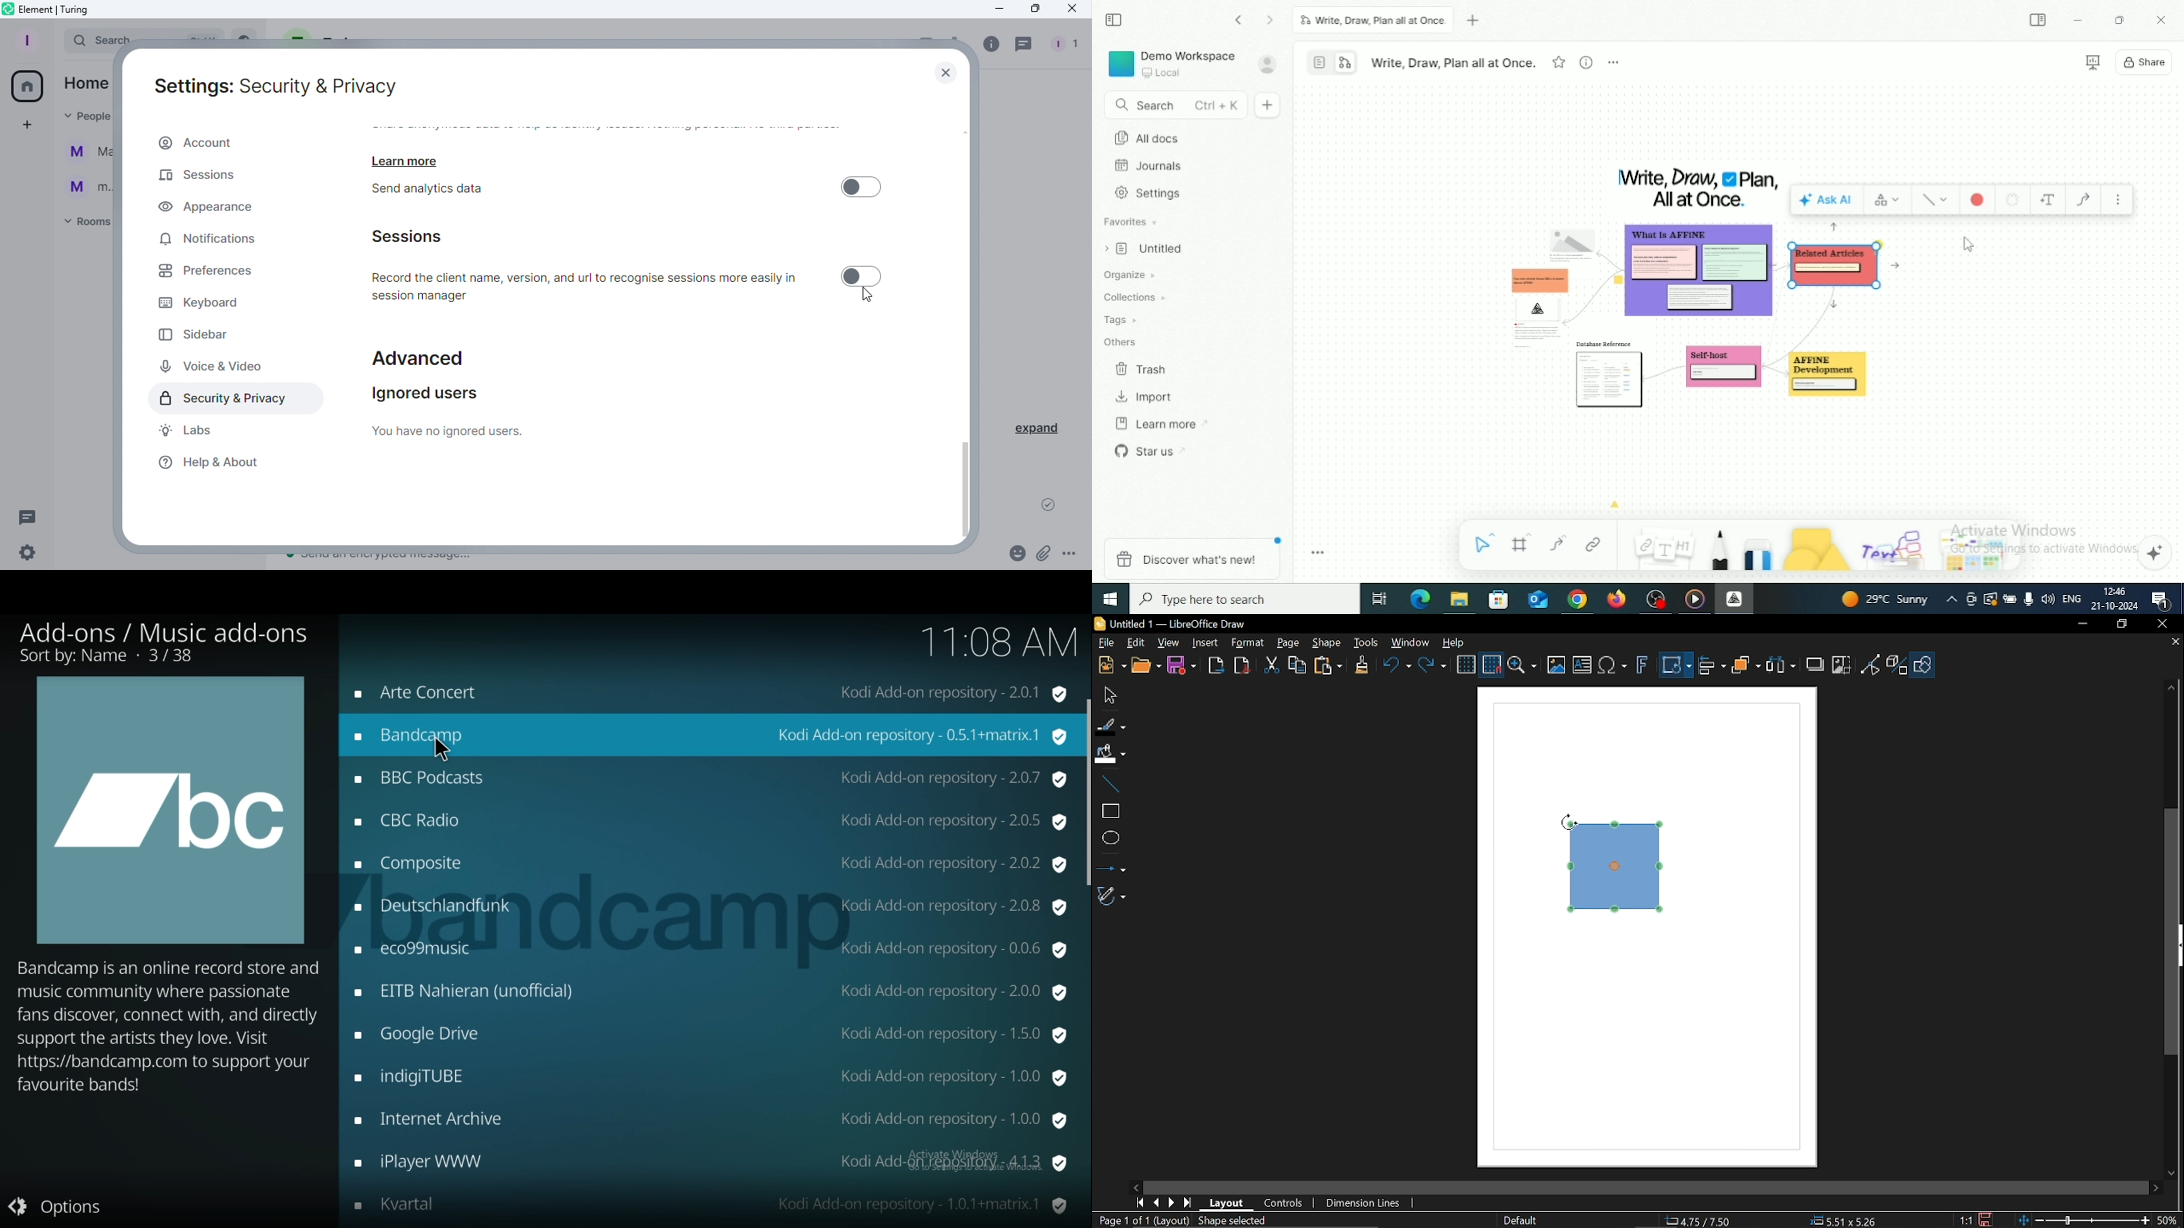 The height and width of the screenshot is (1232, 2184). Describe the element at coordinates (221, 209) in the screenshot. I see `Appearance` at that location.